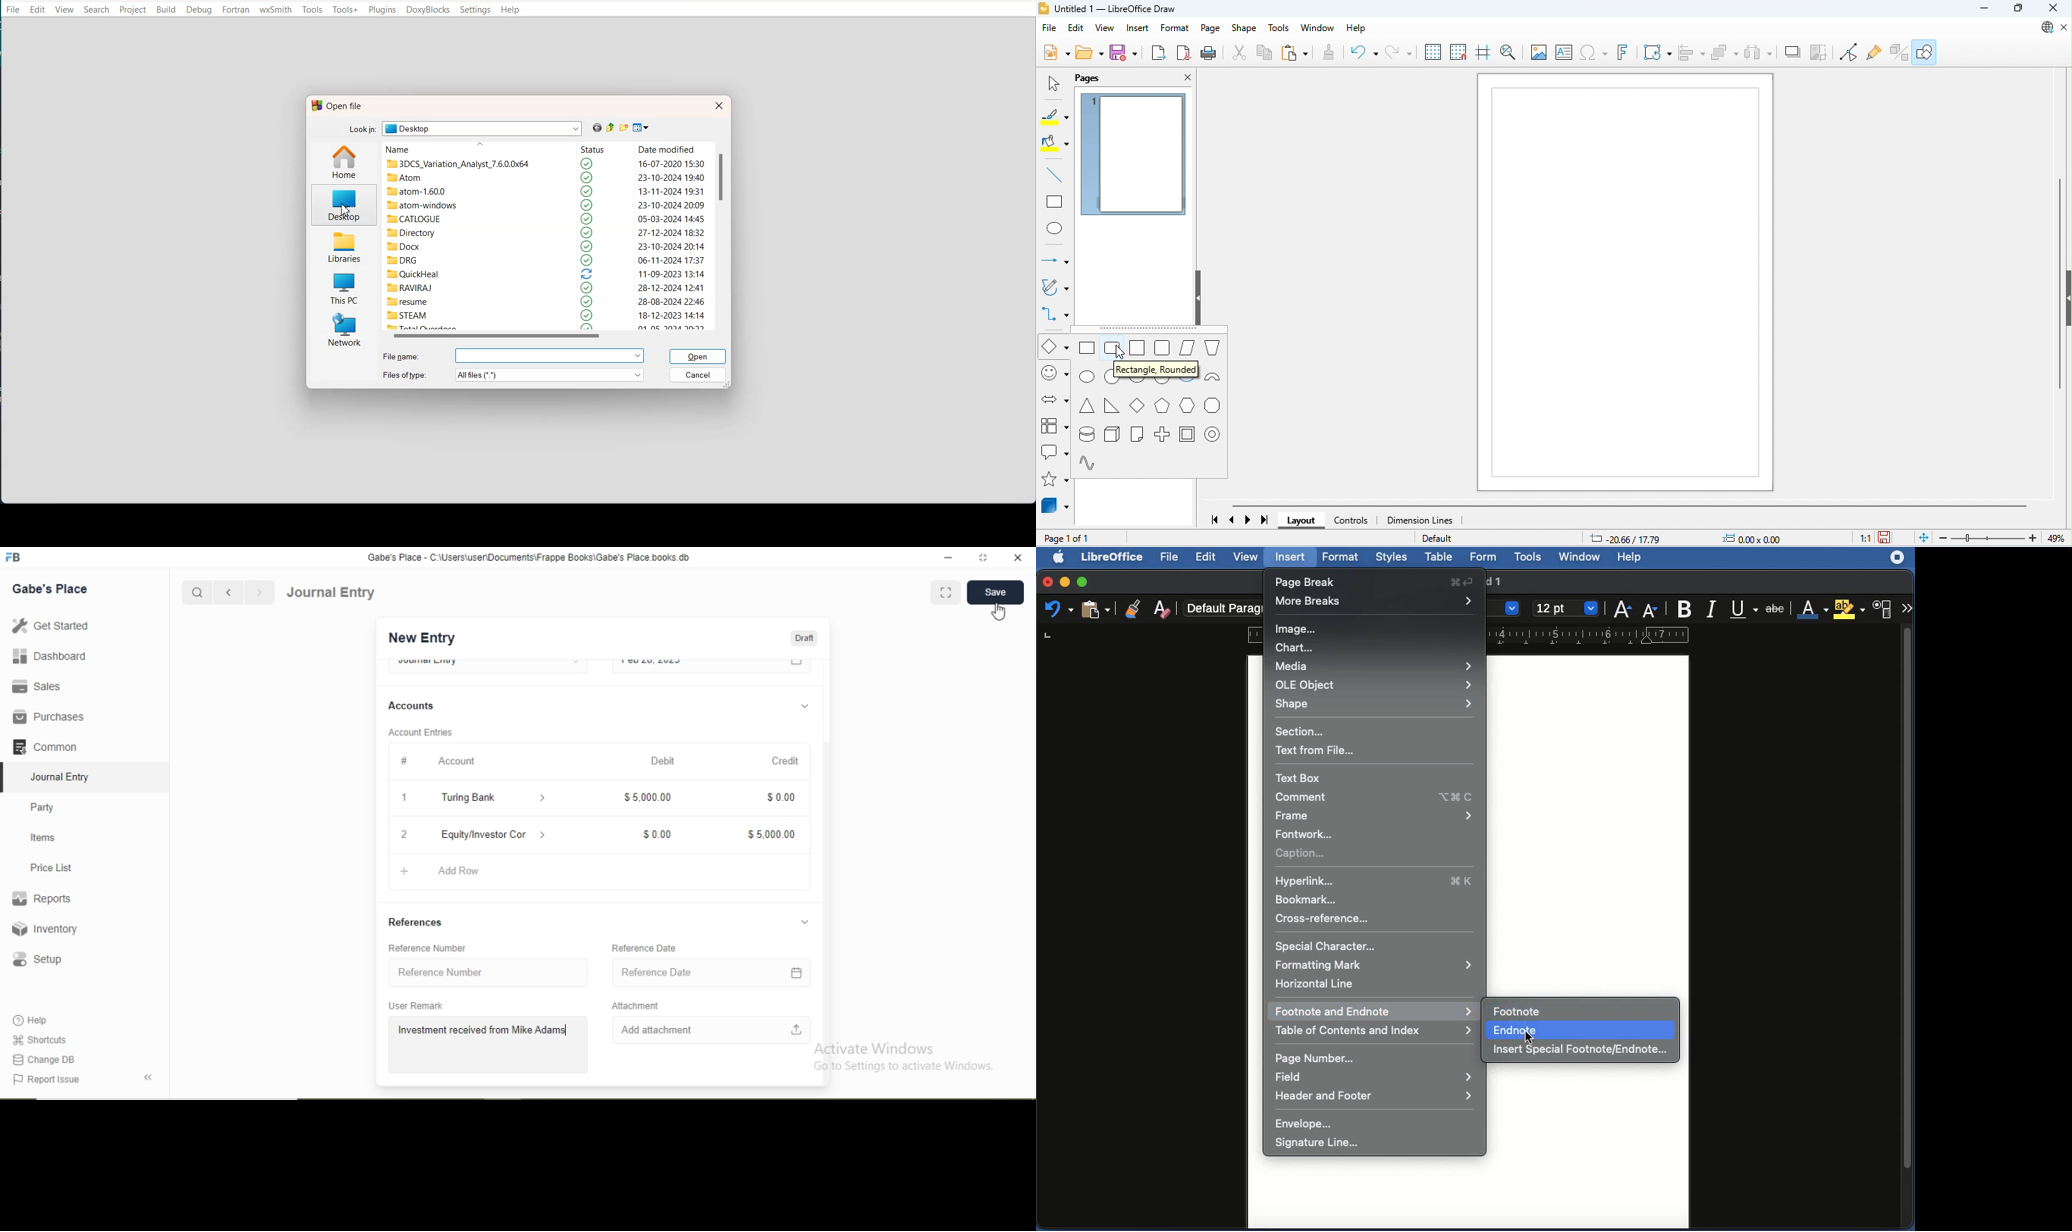  I want to click on Tools, so click(312, 10).